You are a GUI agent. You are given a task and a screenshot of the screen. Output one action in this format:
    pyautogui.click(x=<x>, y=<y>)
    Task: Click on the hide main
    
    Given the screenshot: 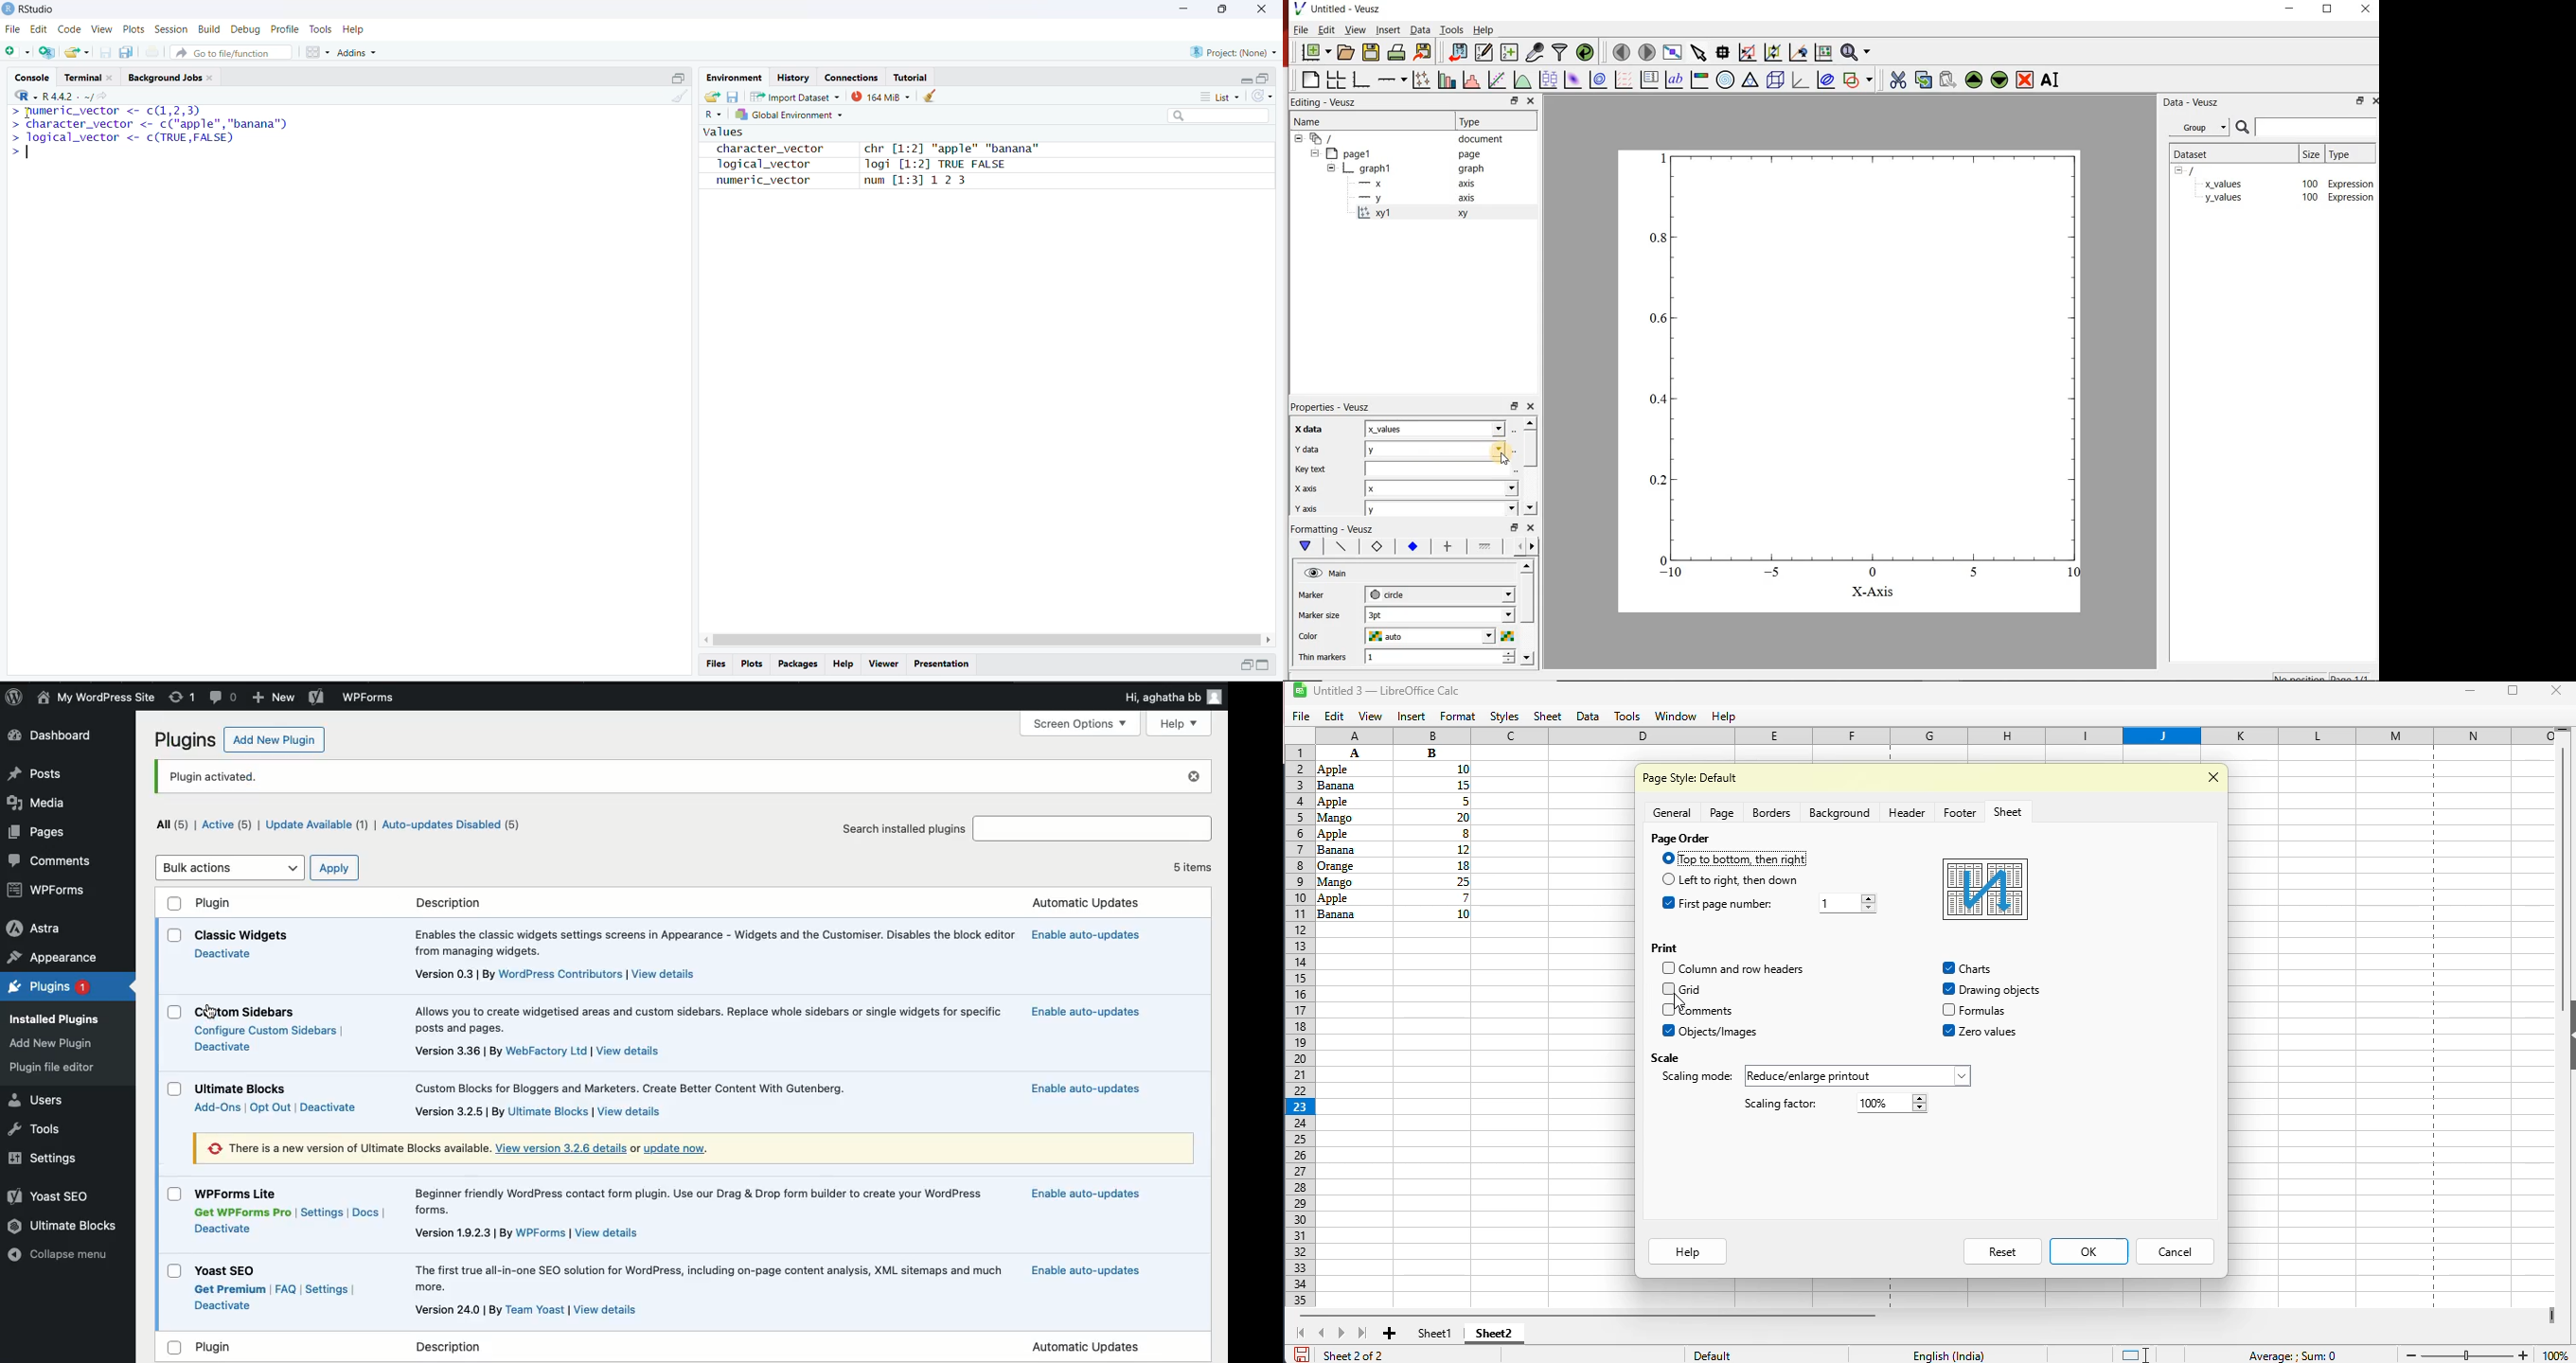 What is the action you would take?
    pyautogui.click(x=1327, y=573)
    